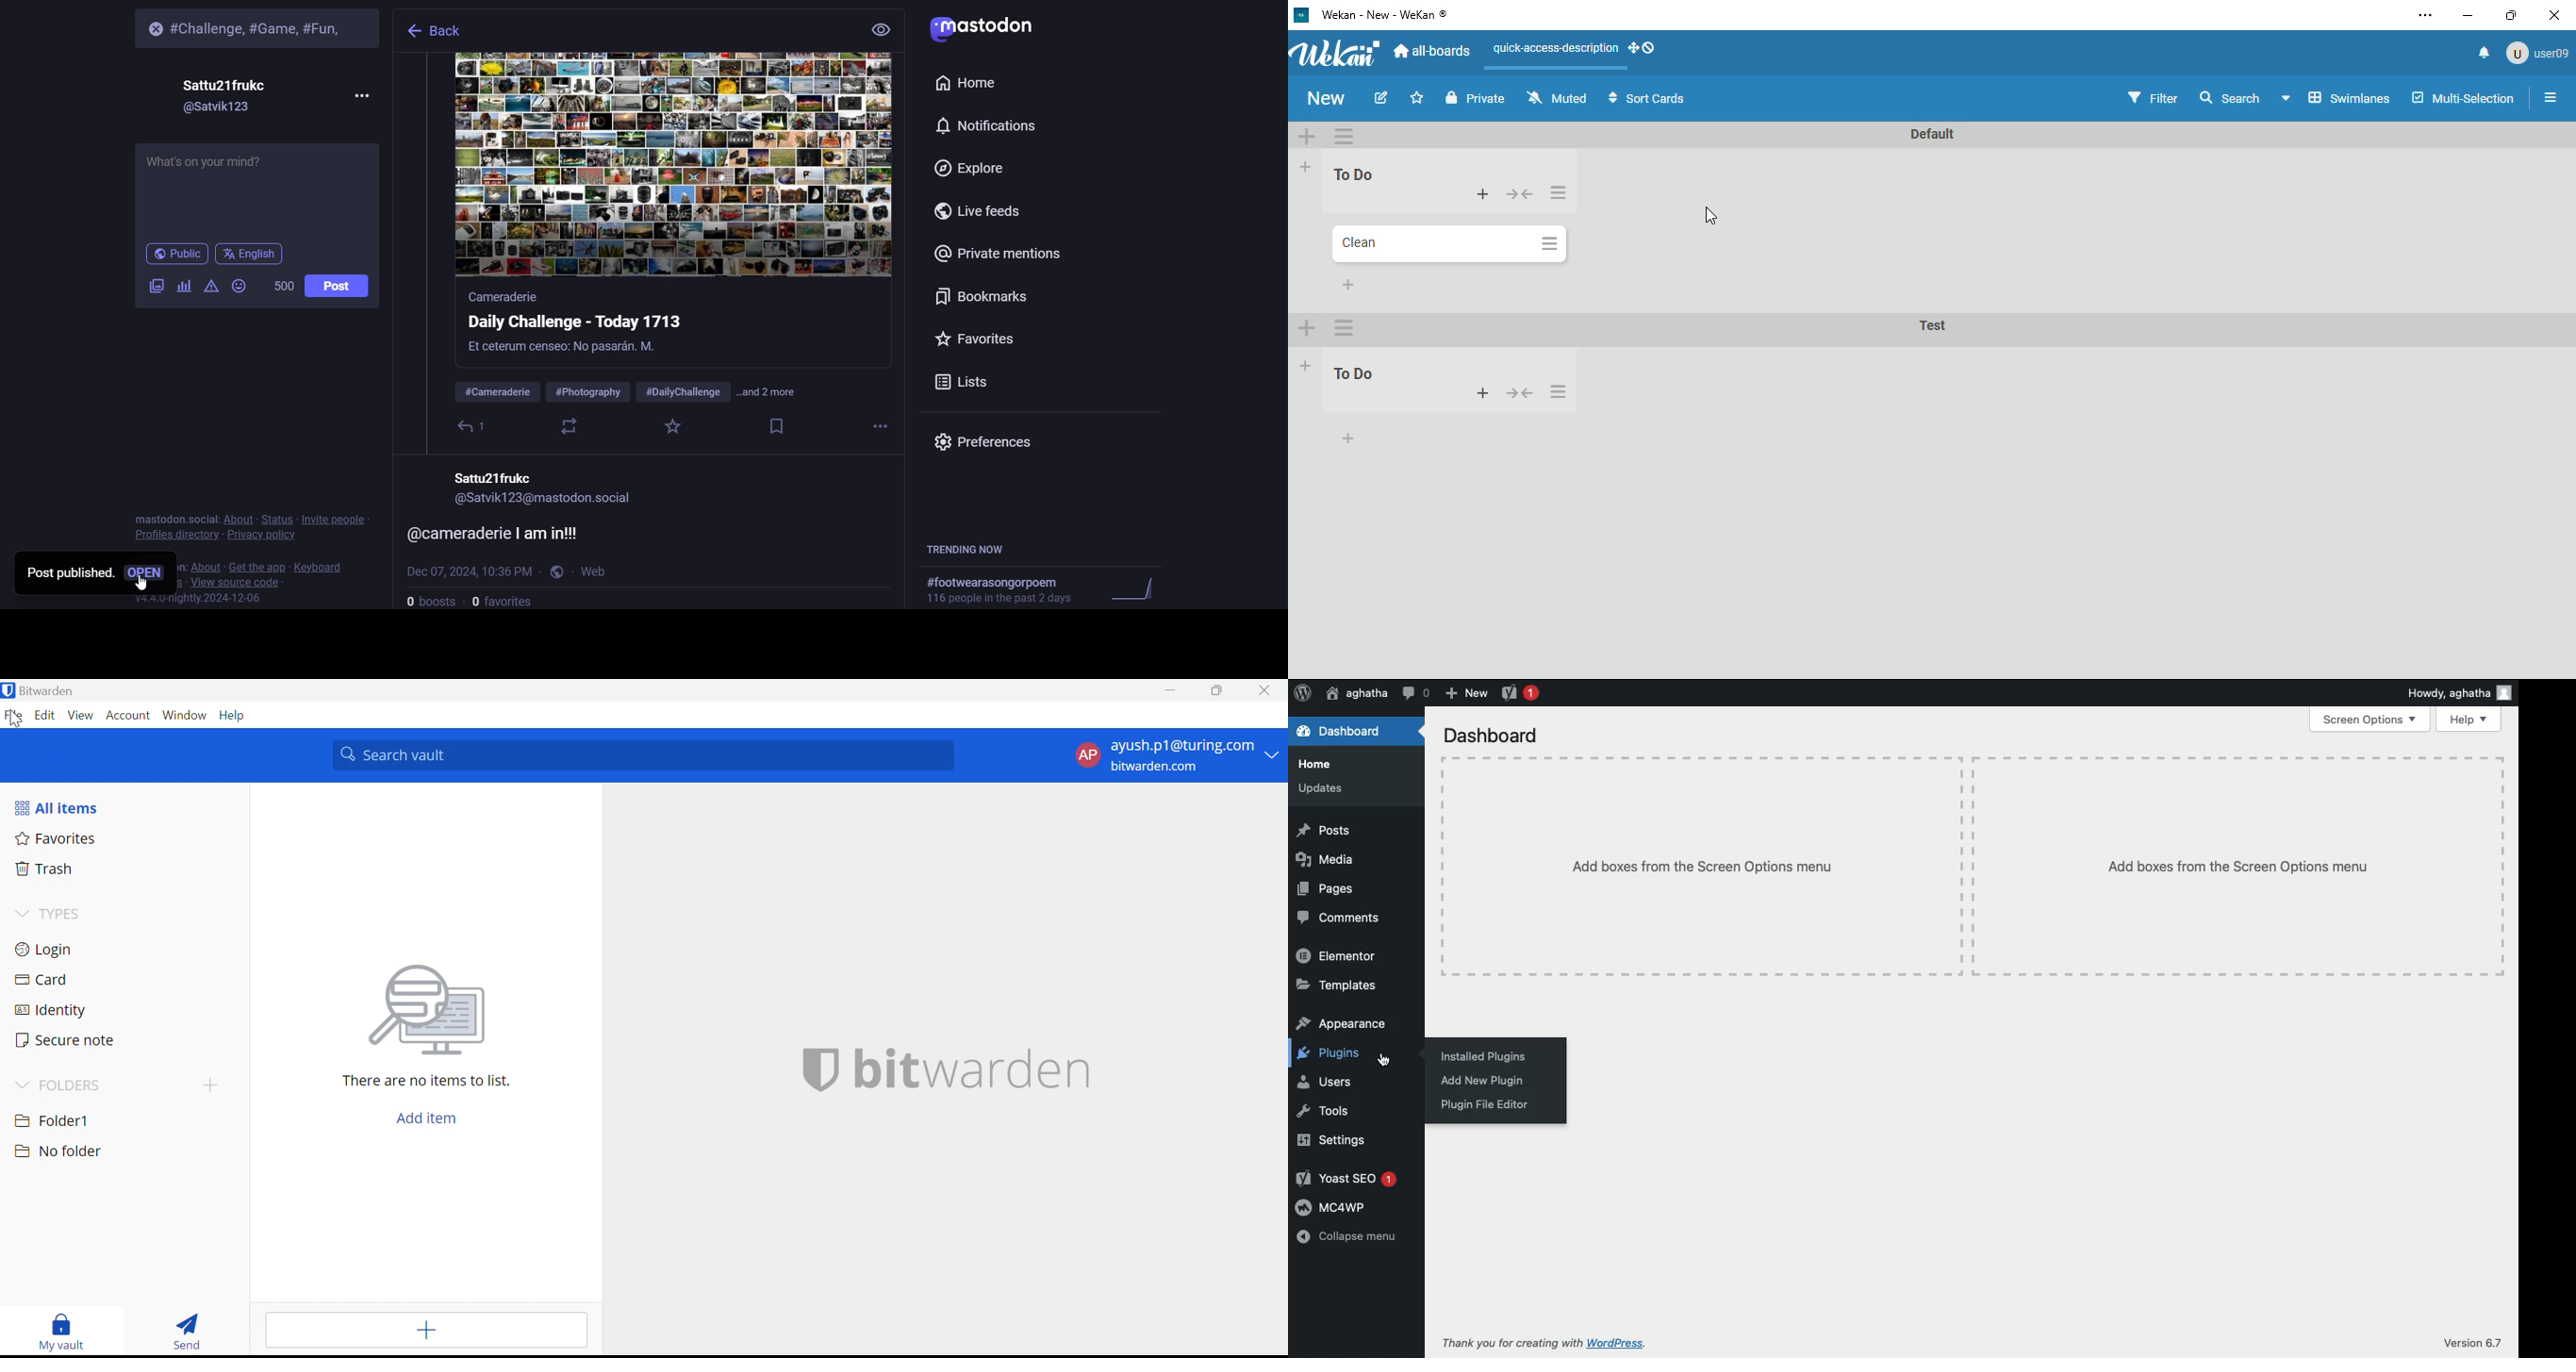  What do you see at coordinates (1543, 1344) in the screenshot?
I see `Thank you for creating with WordPress` at bounding box center [1543, 1344].